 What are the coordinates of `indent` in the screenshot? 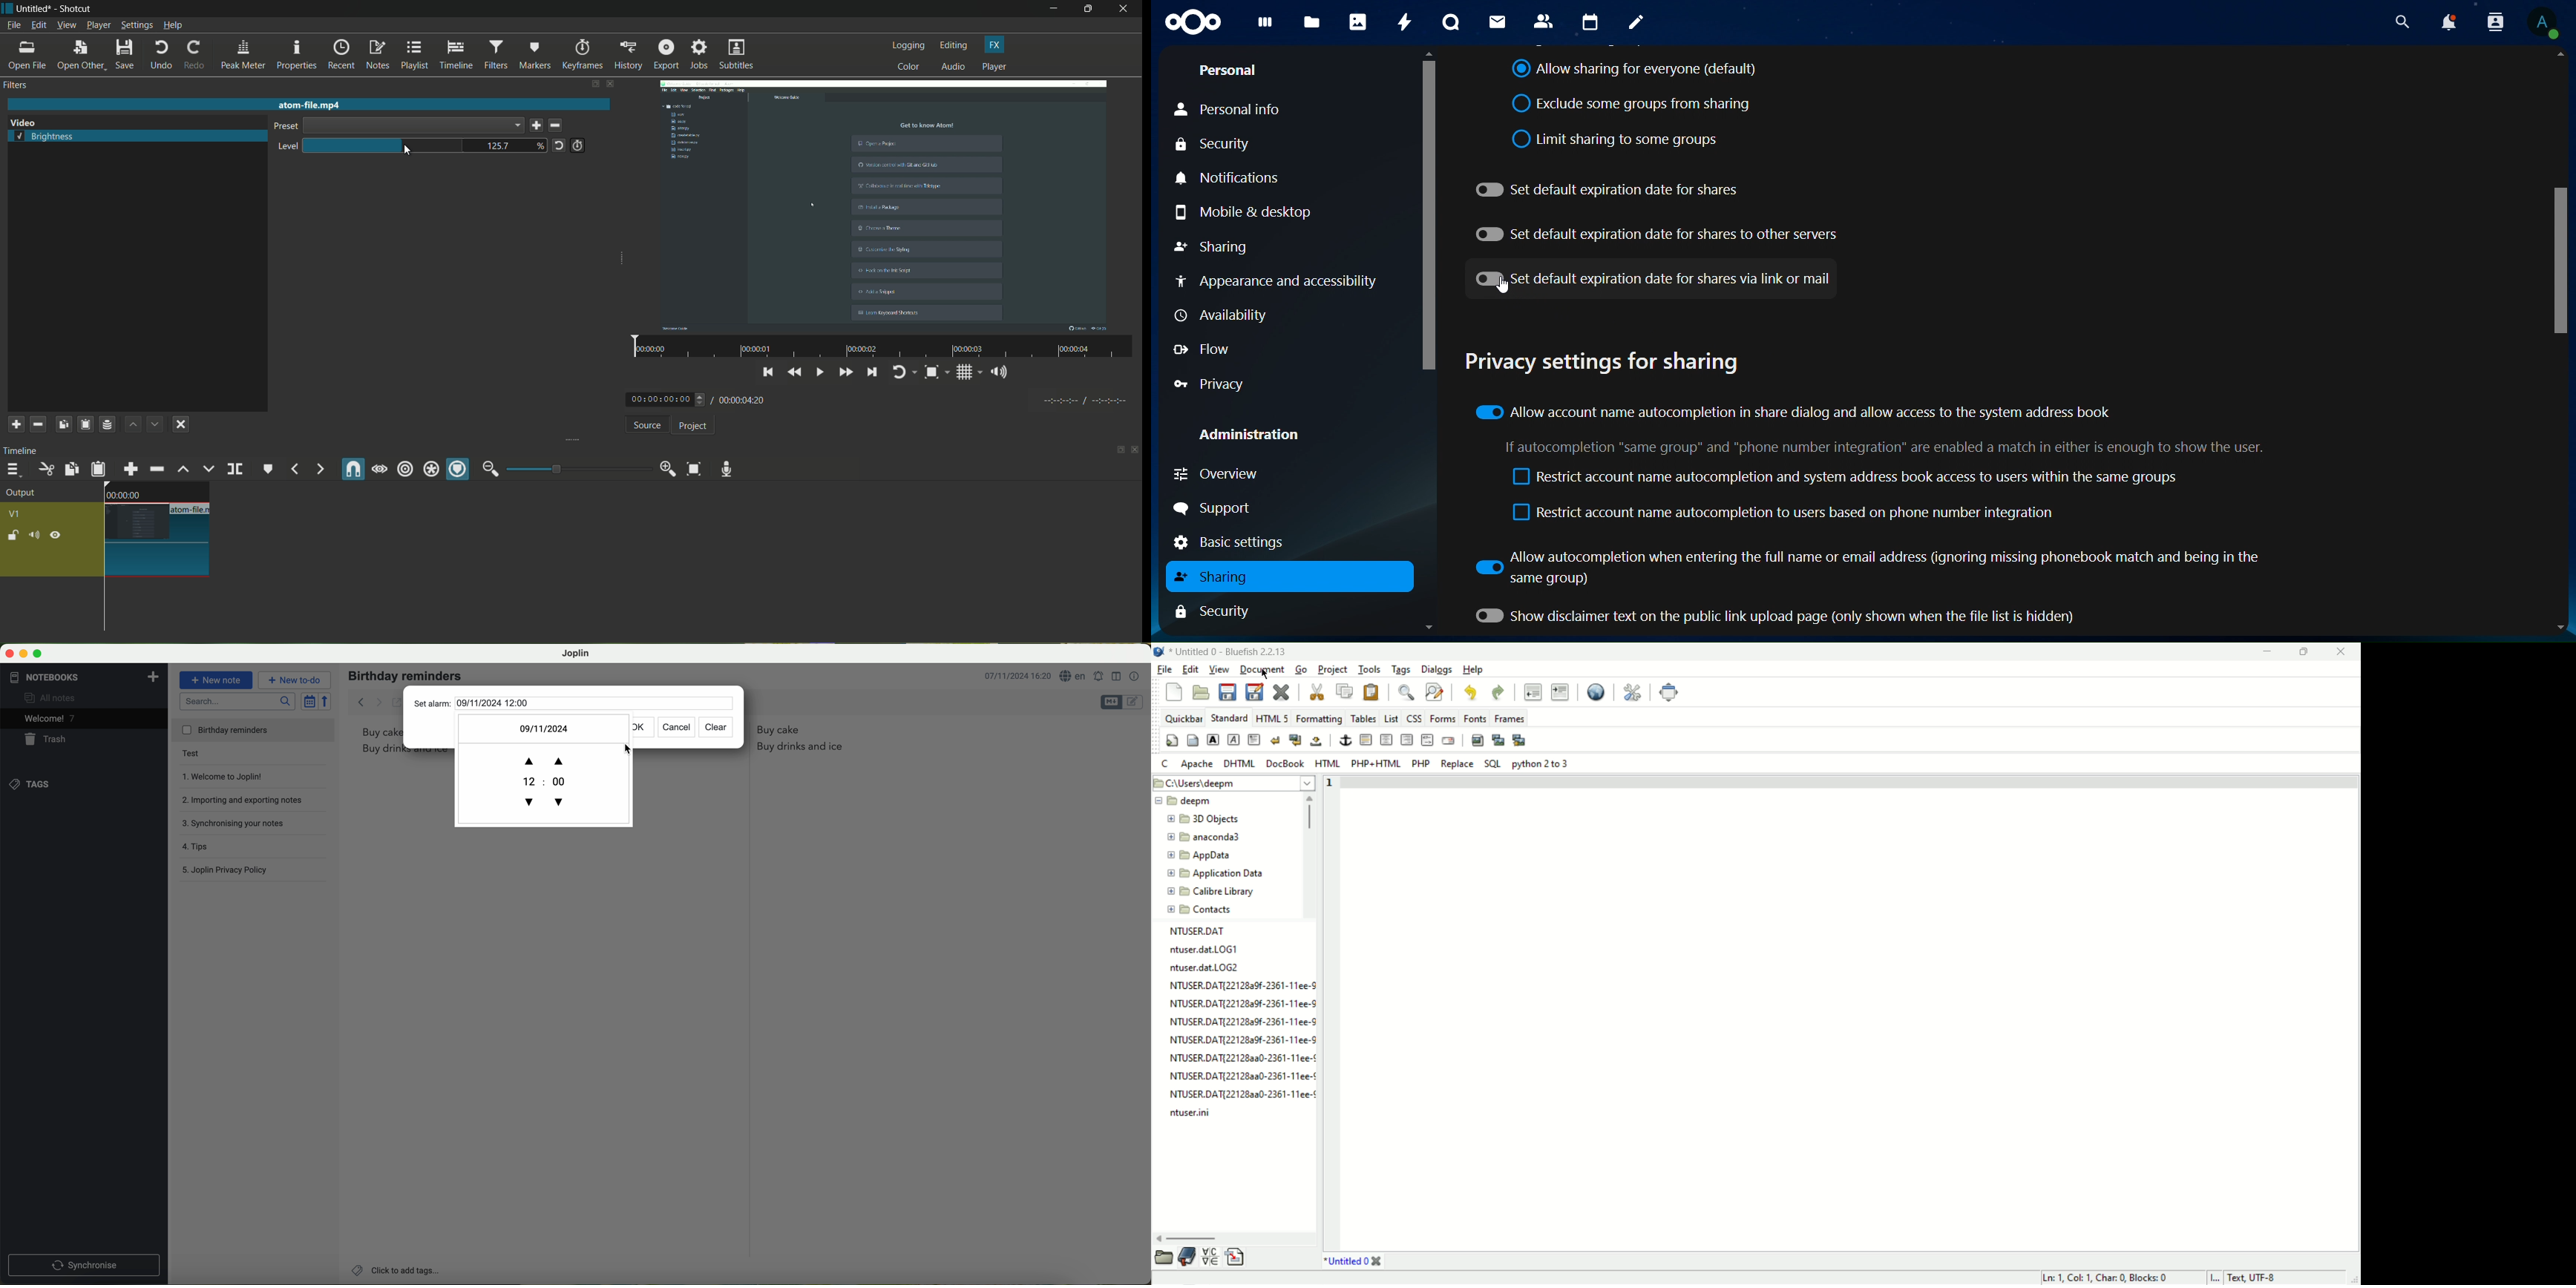 It's located at (1563, 694).